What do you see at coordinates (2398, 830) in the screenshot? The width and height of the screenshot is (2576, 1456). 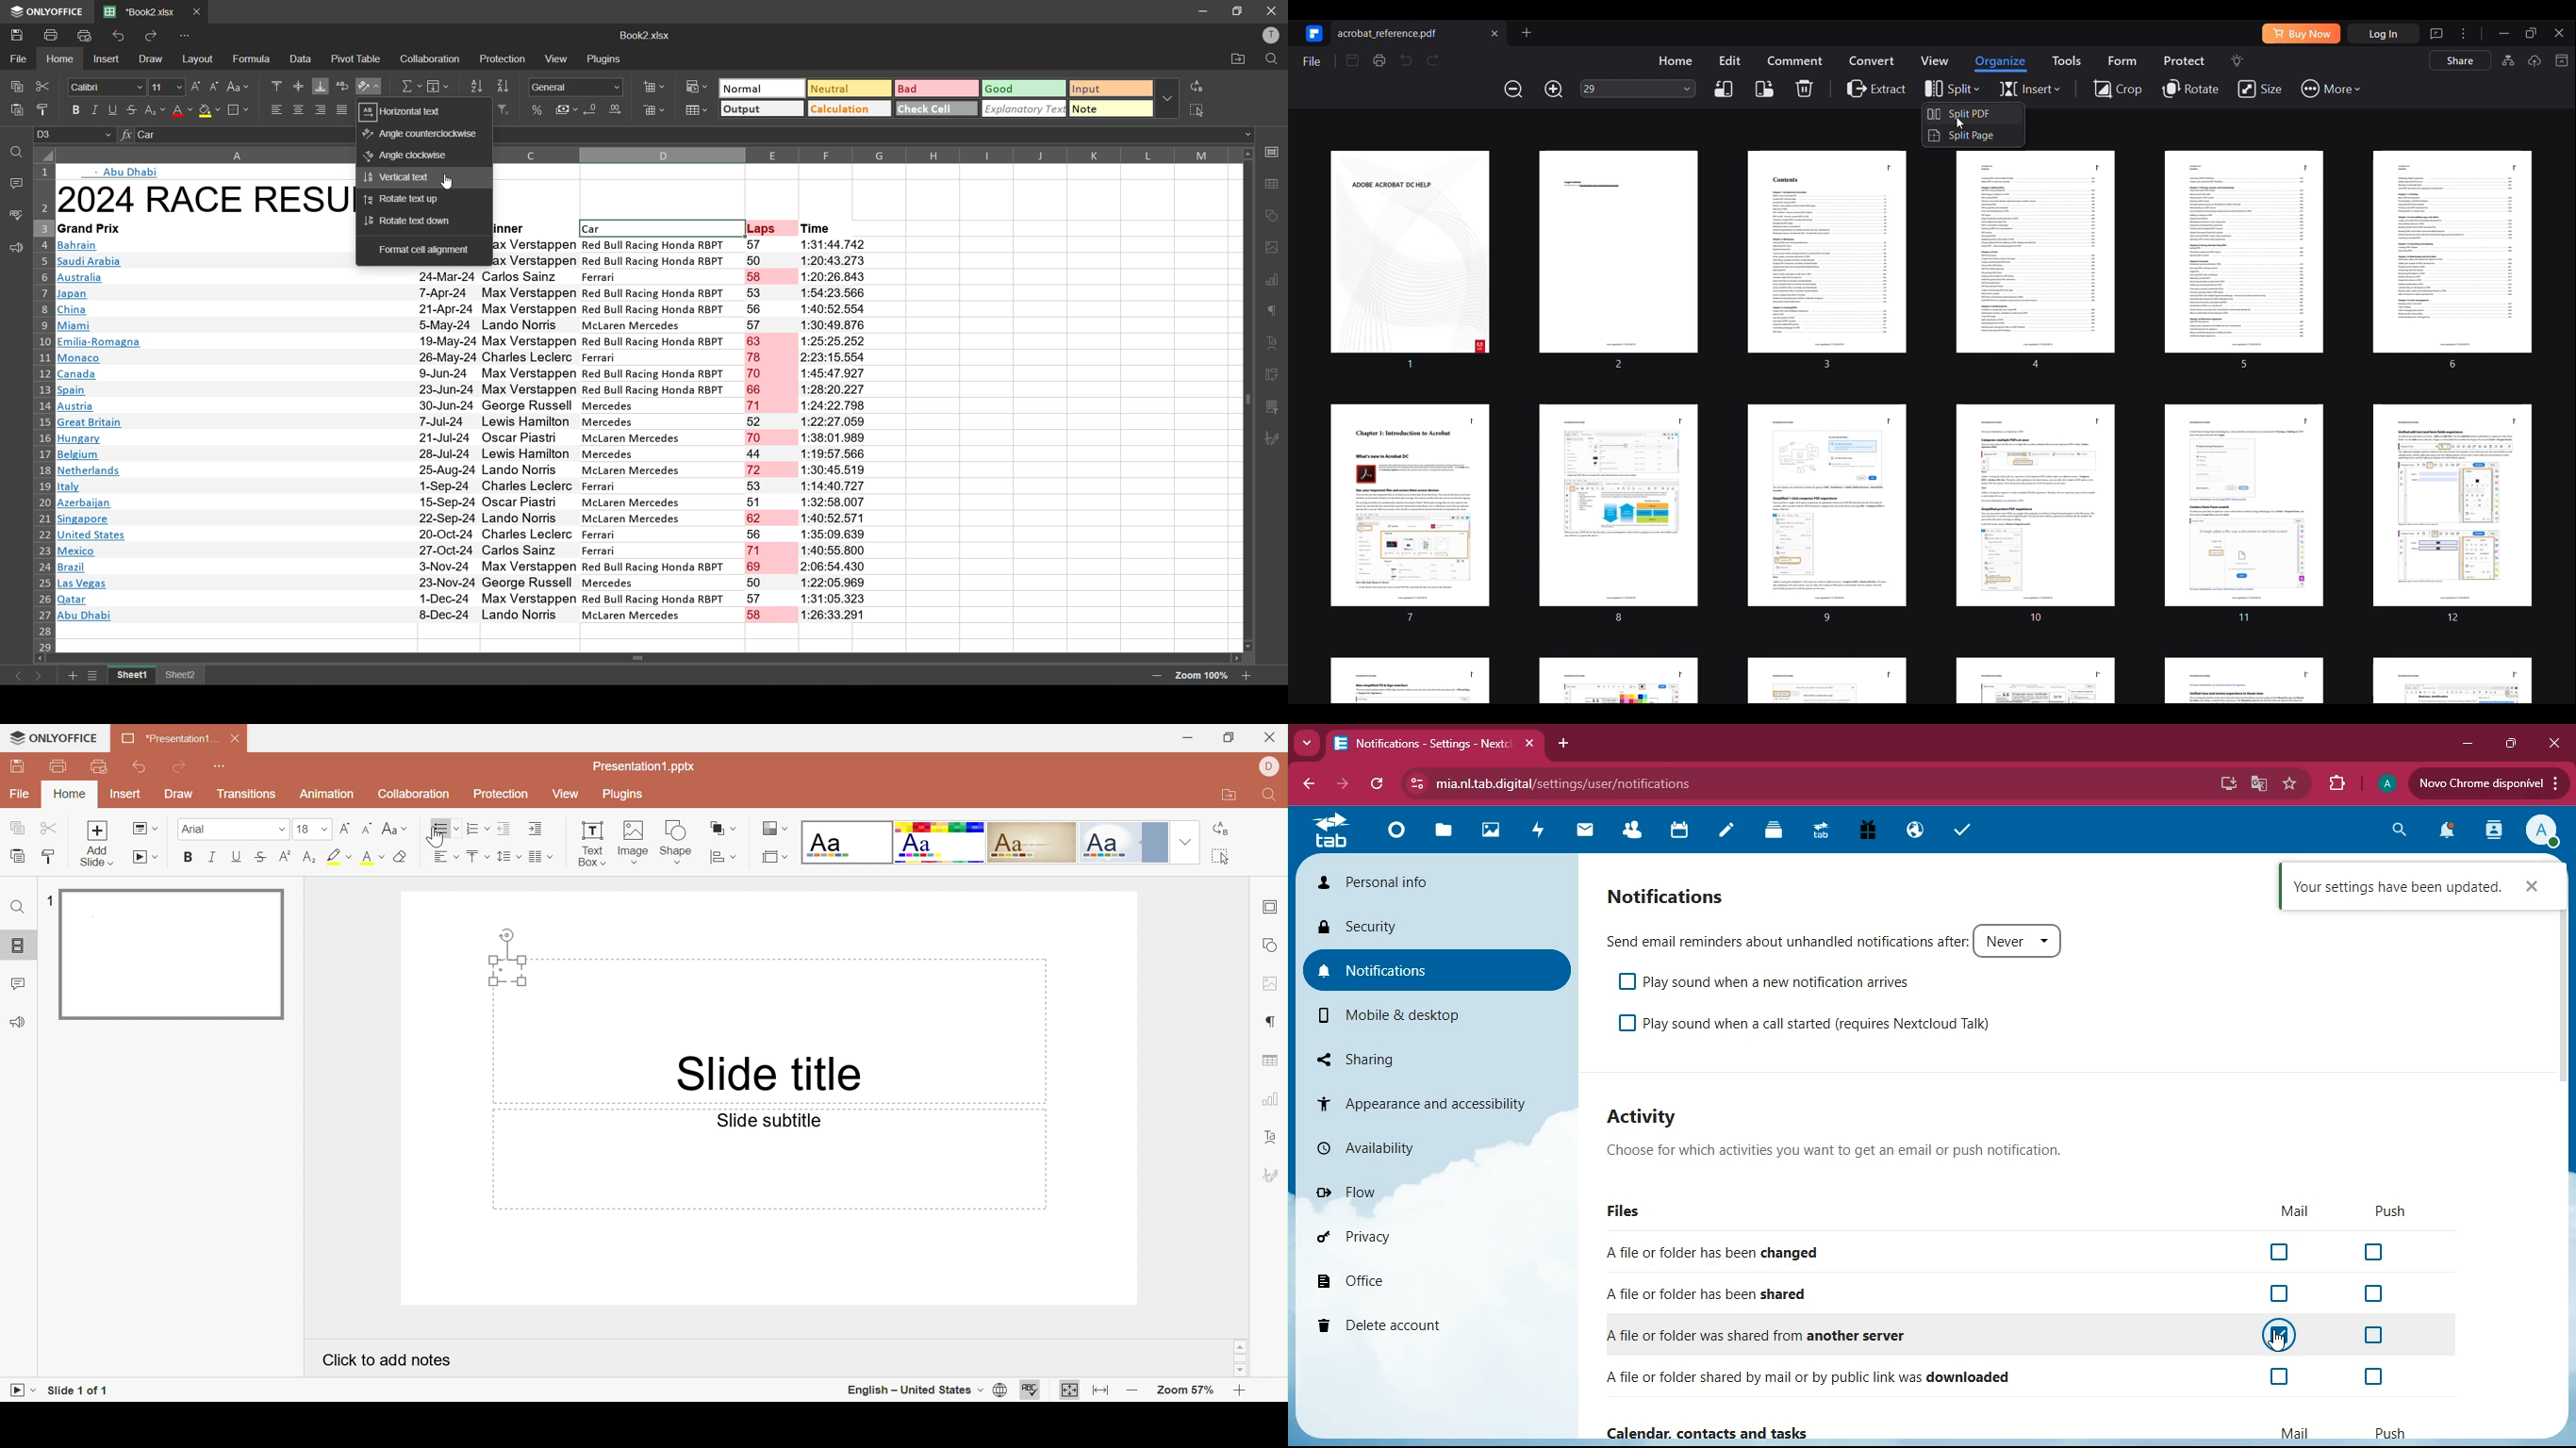 I see `search` at bounding box center [2398, 830].